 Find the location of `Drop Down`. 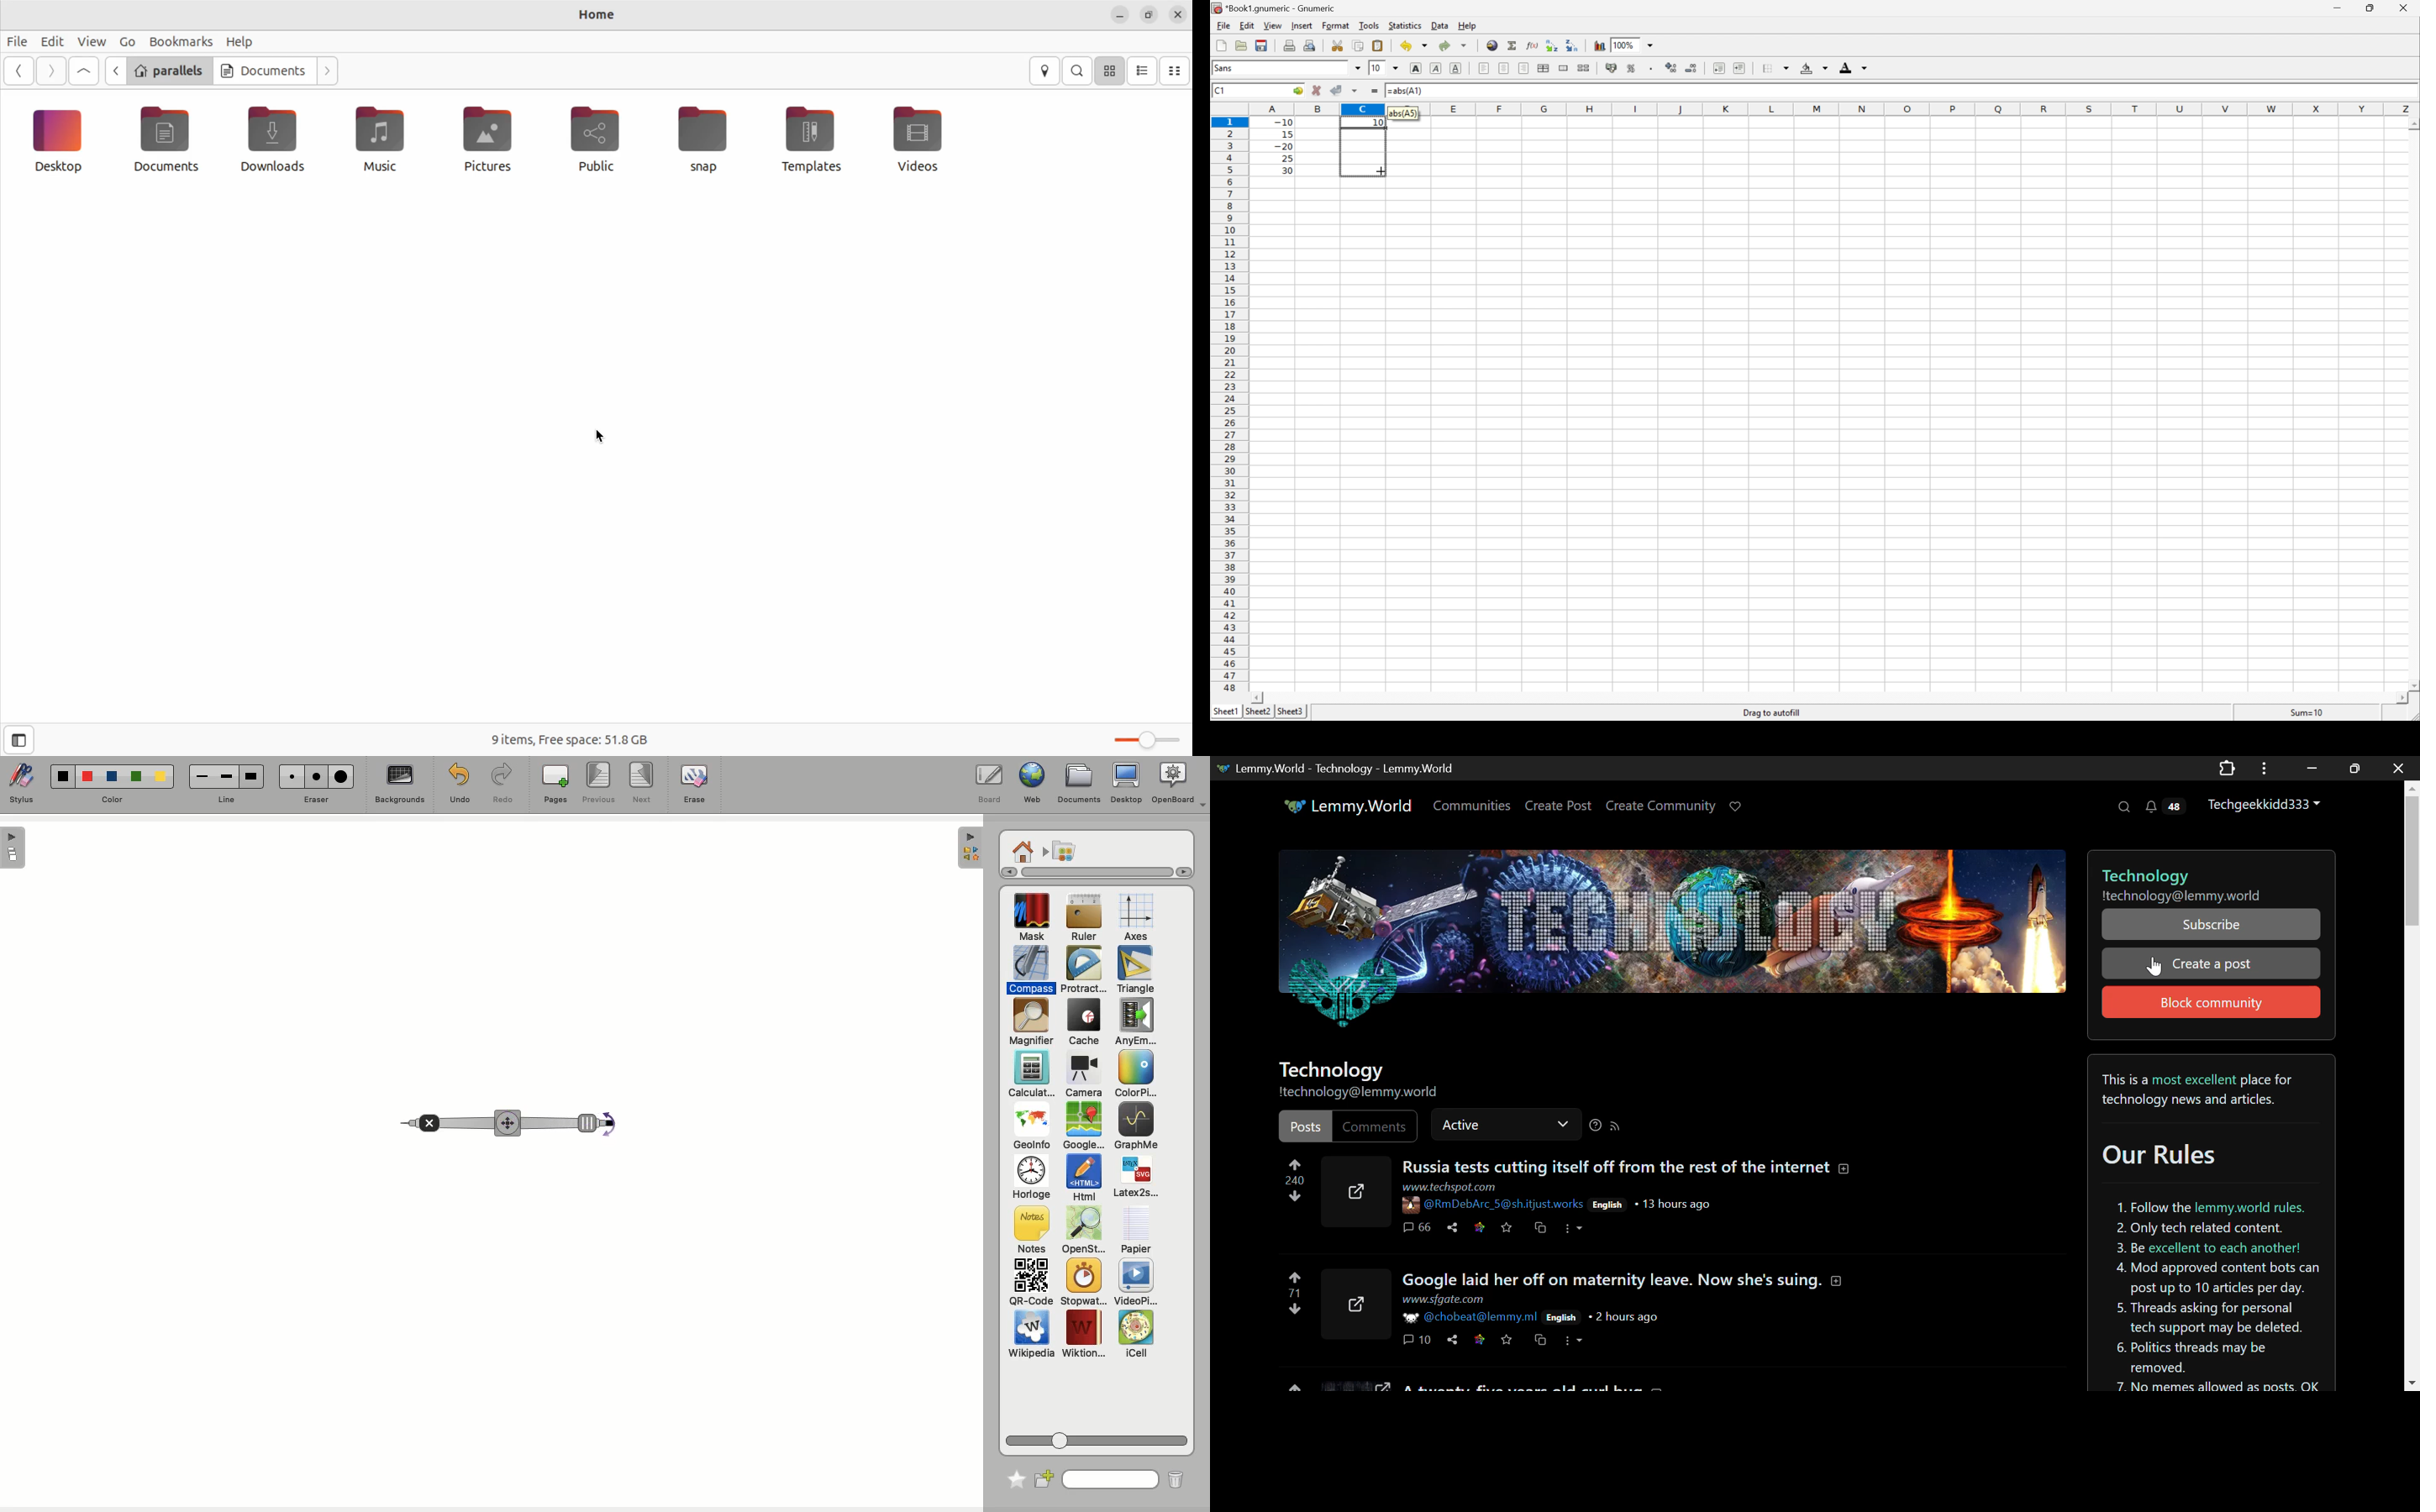

Drop Down is located at coordinates (1825, 69).